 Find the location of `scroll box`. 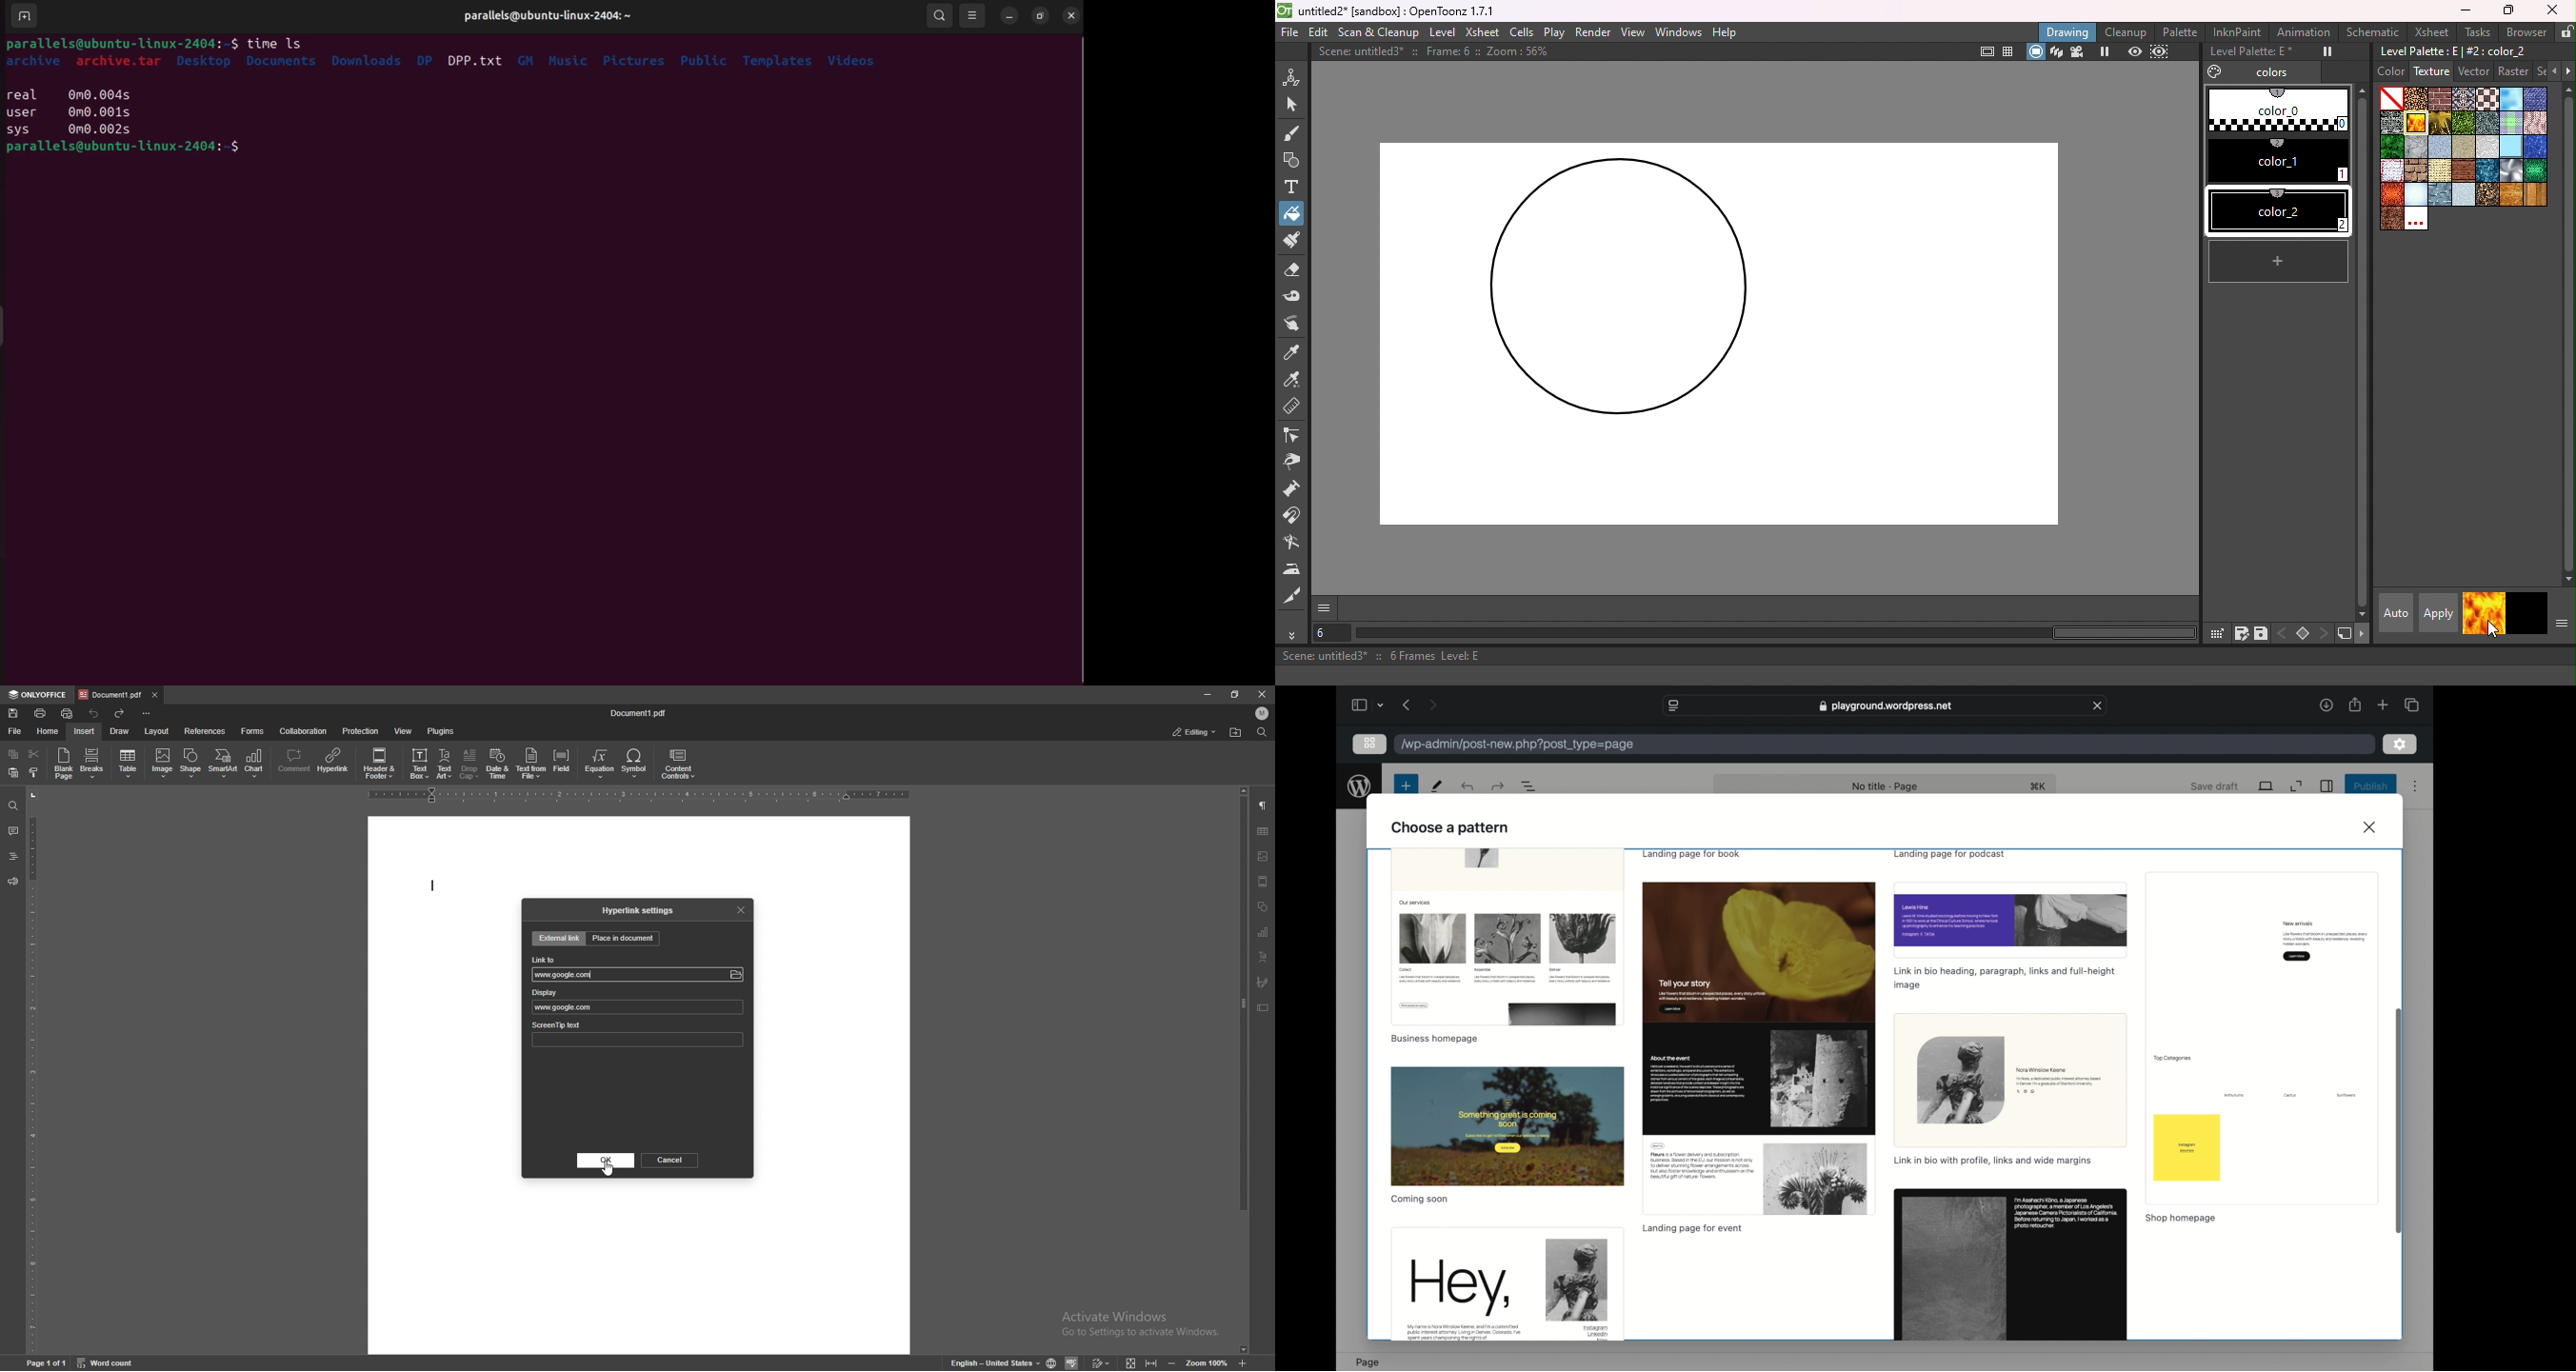

scroll box is located at coordinates (2400, 1120).